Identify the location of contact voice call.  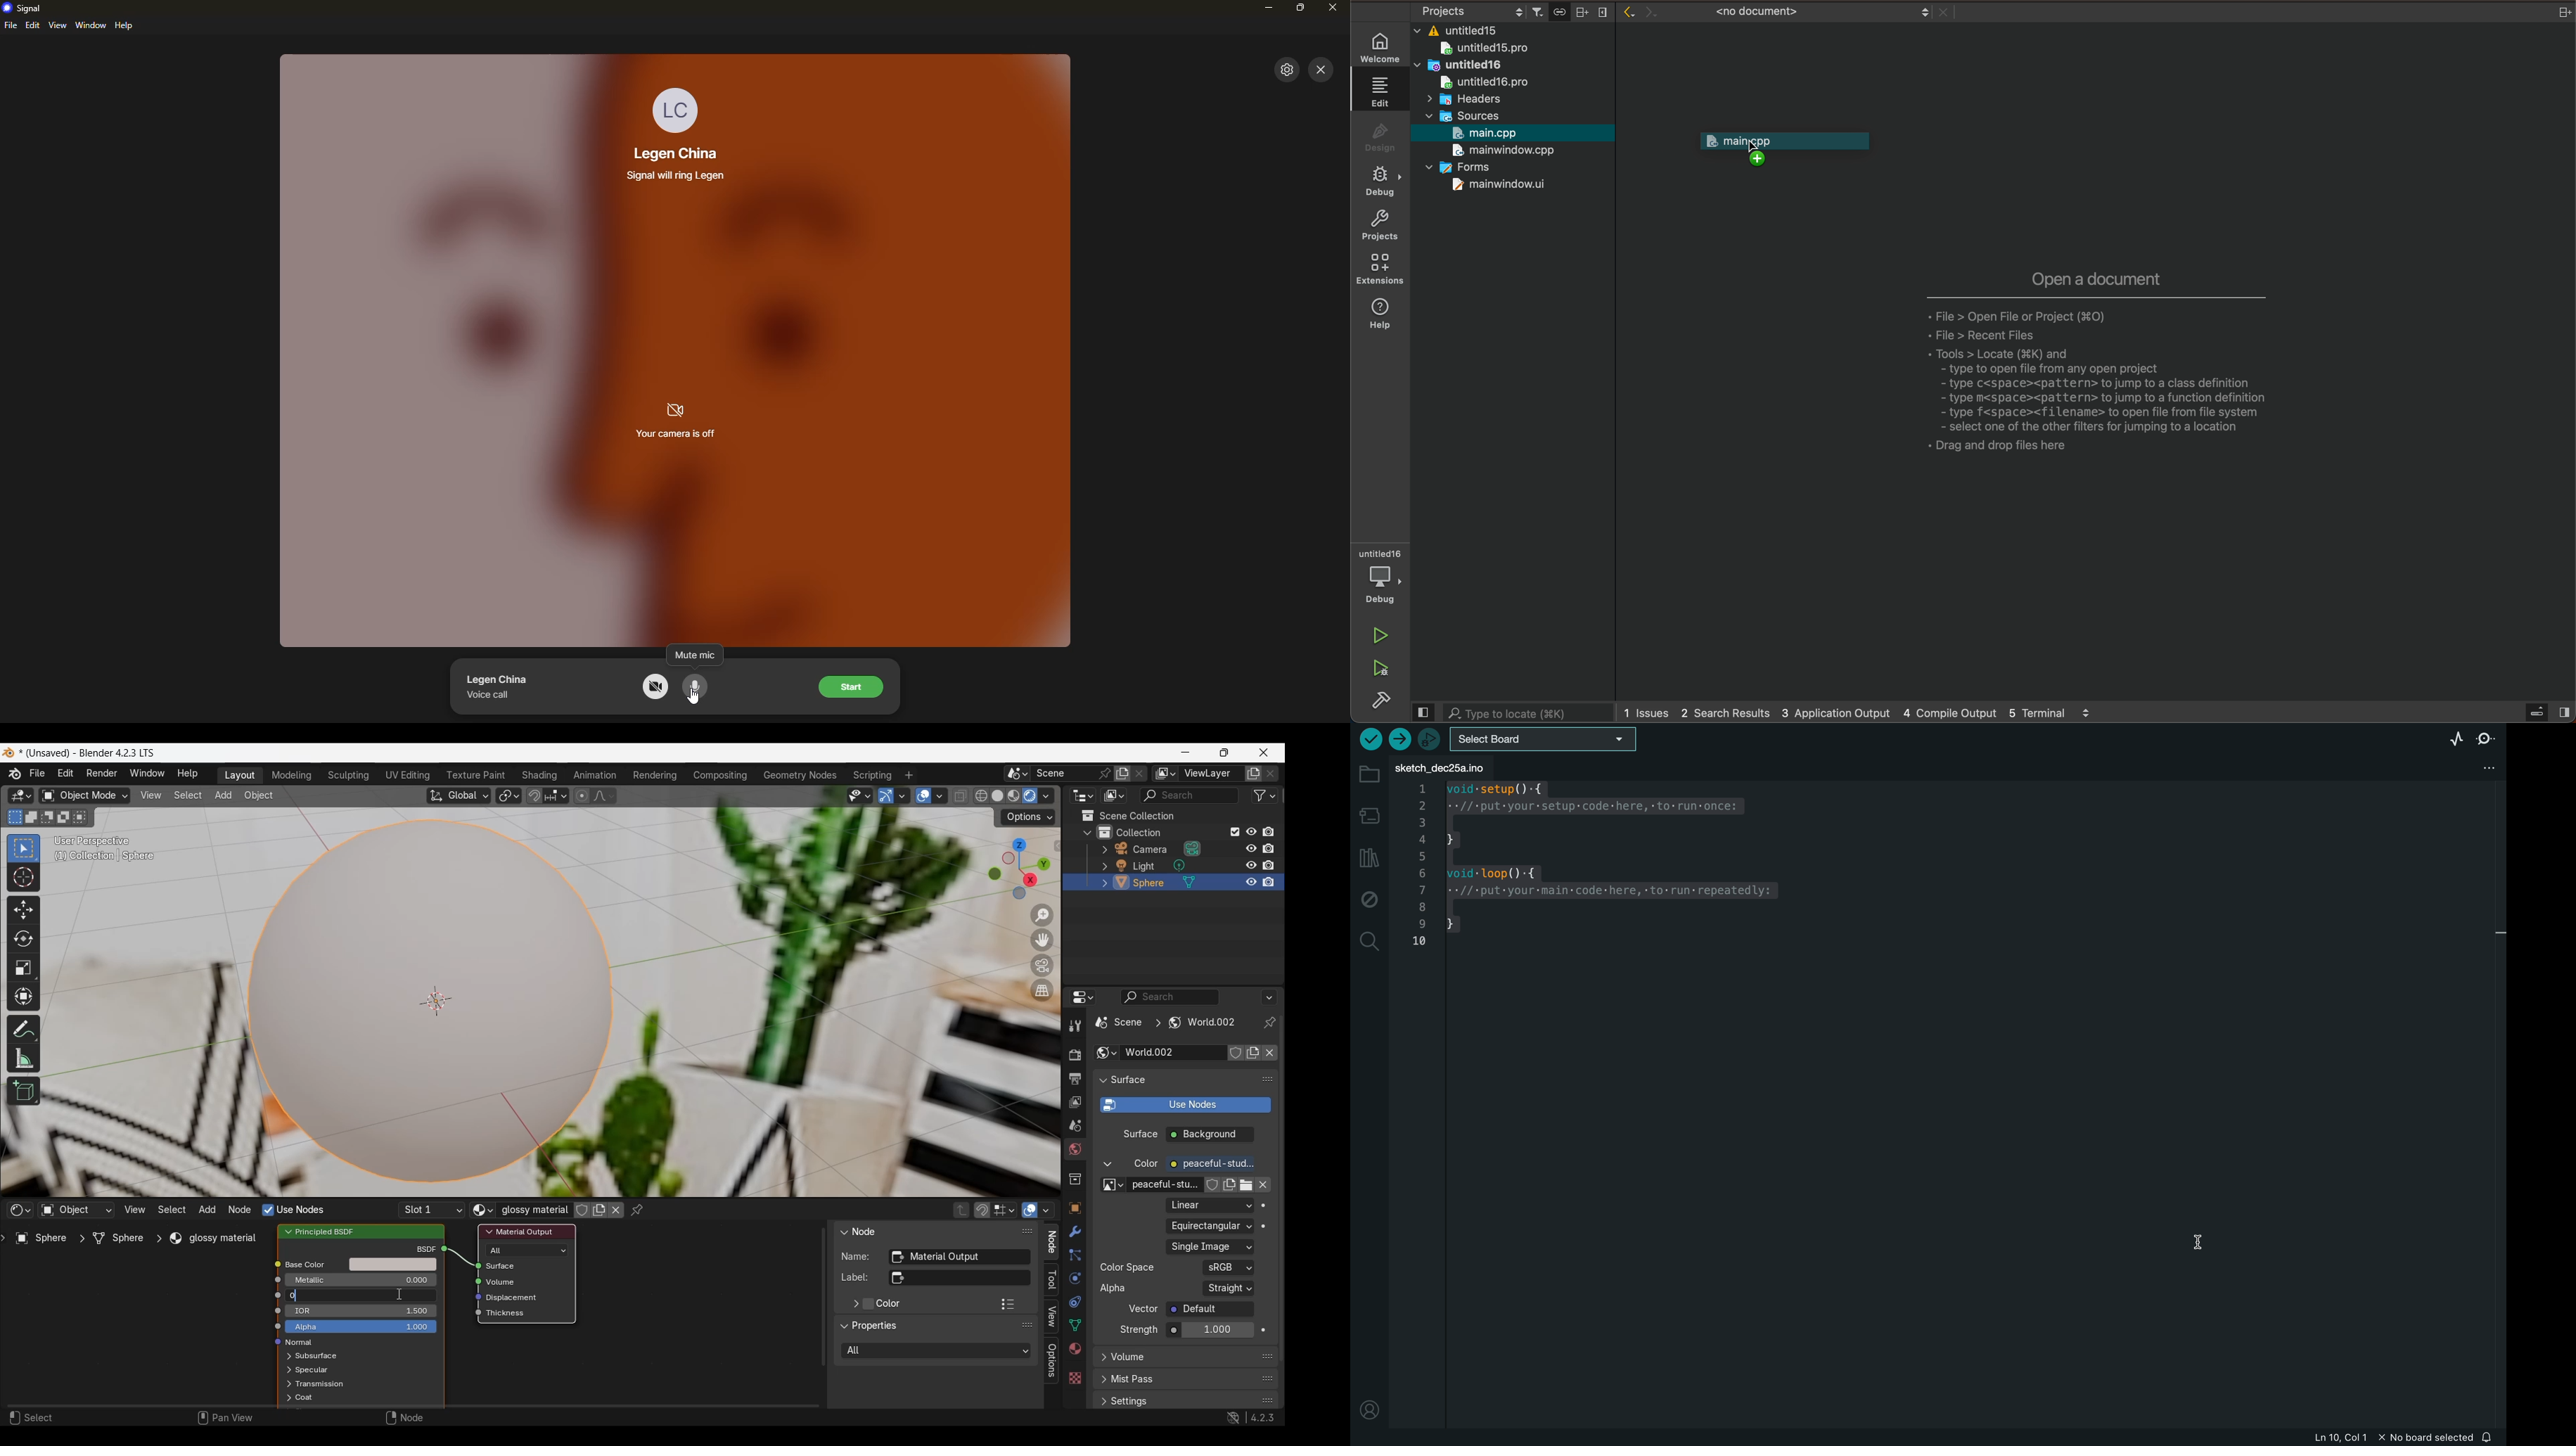
(504, 685).